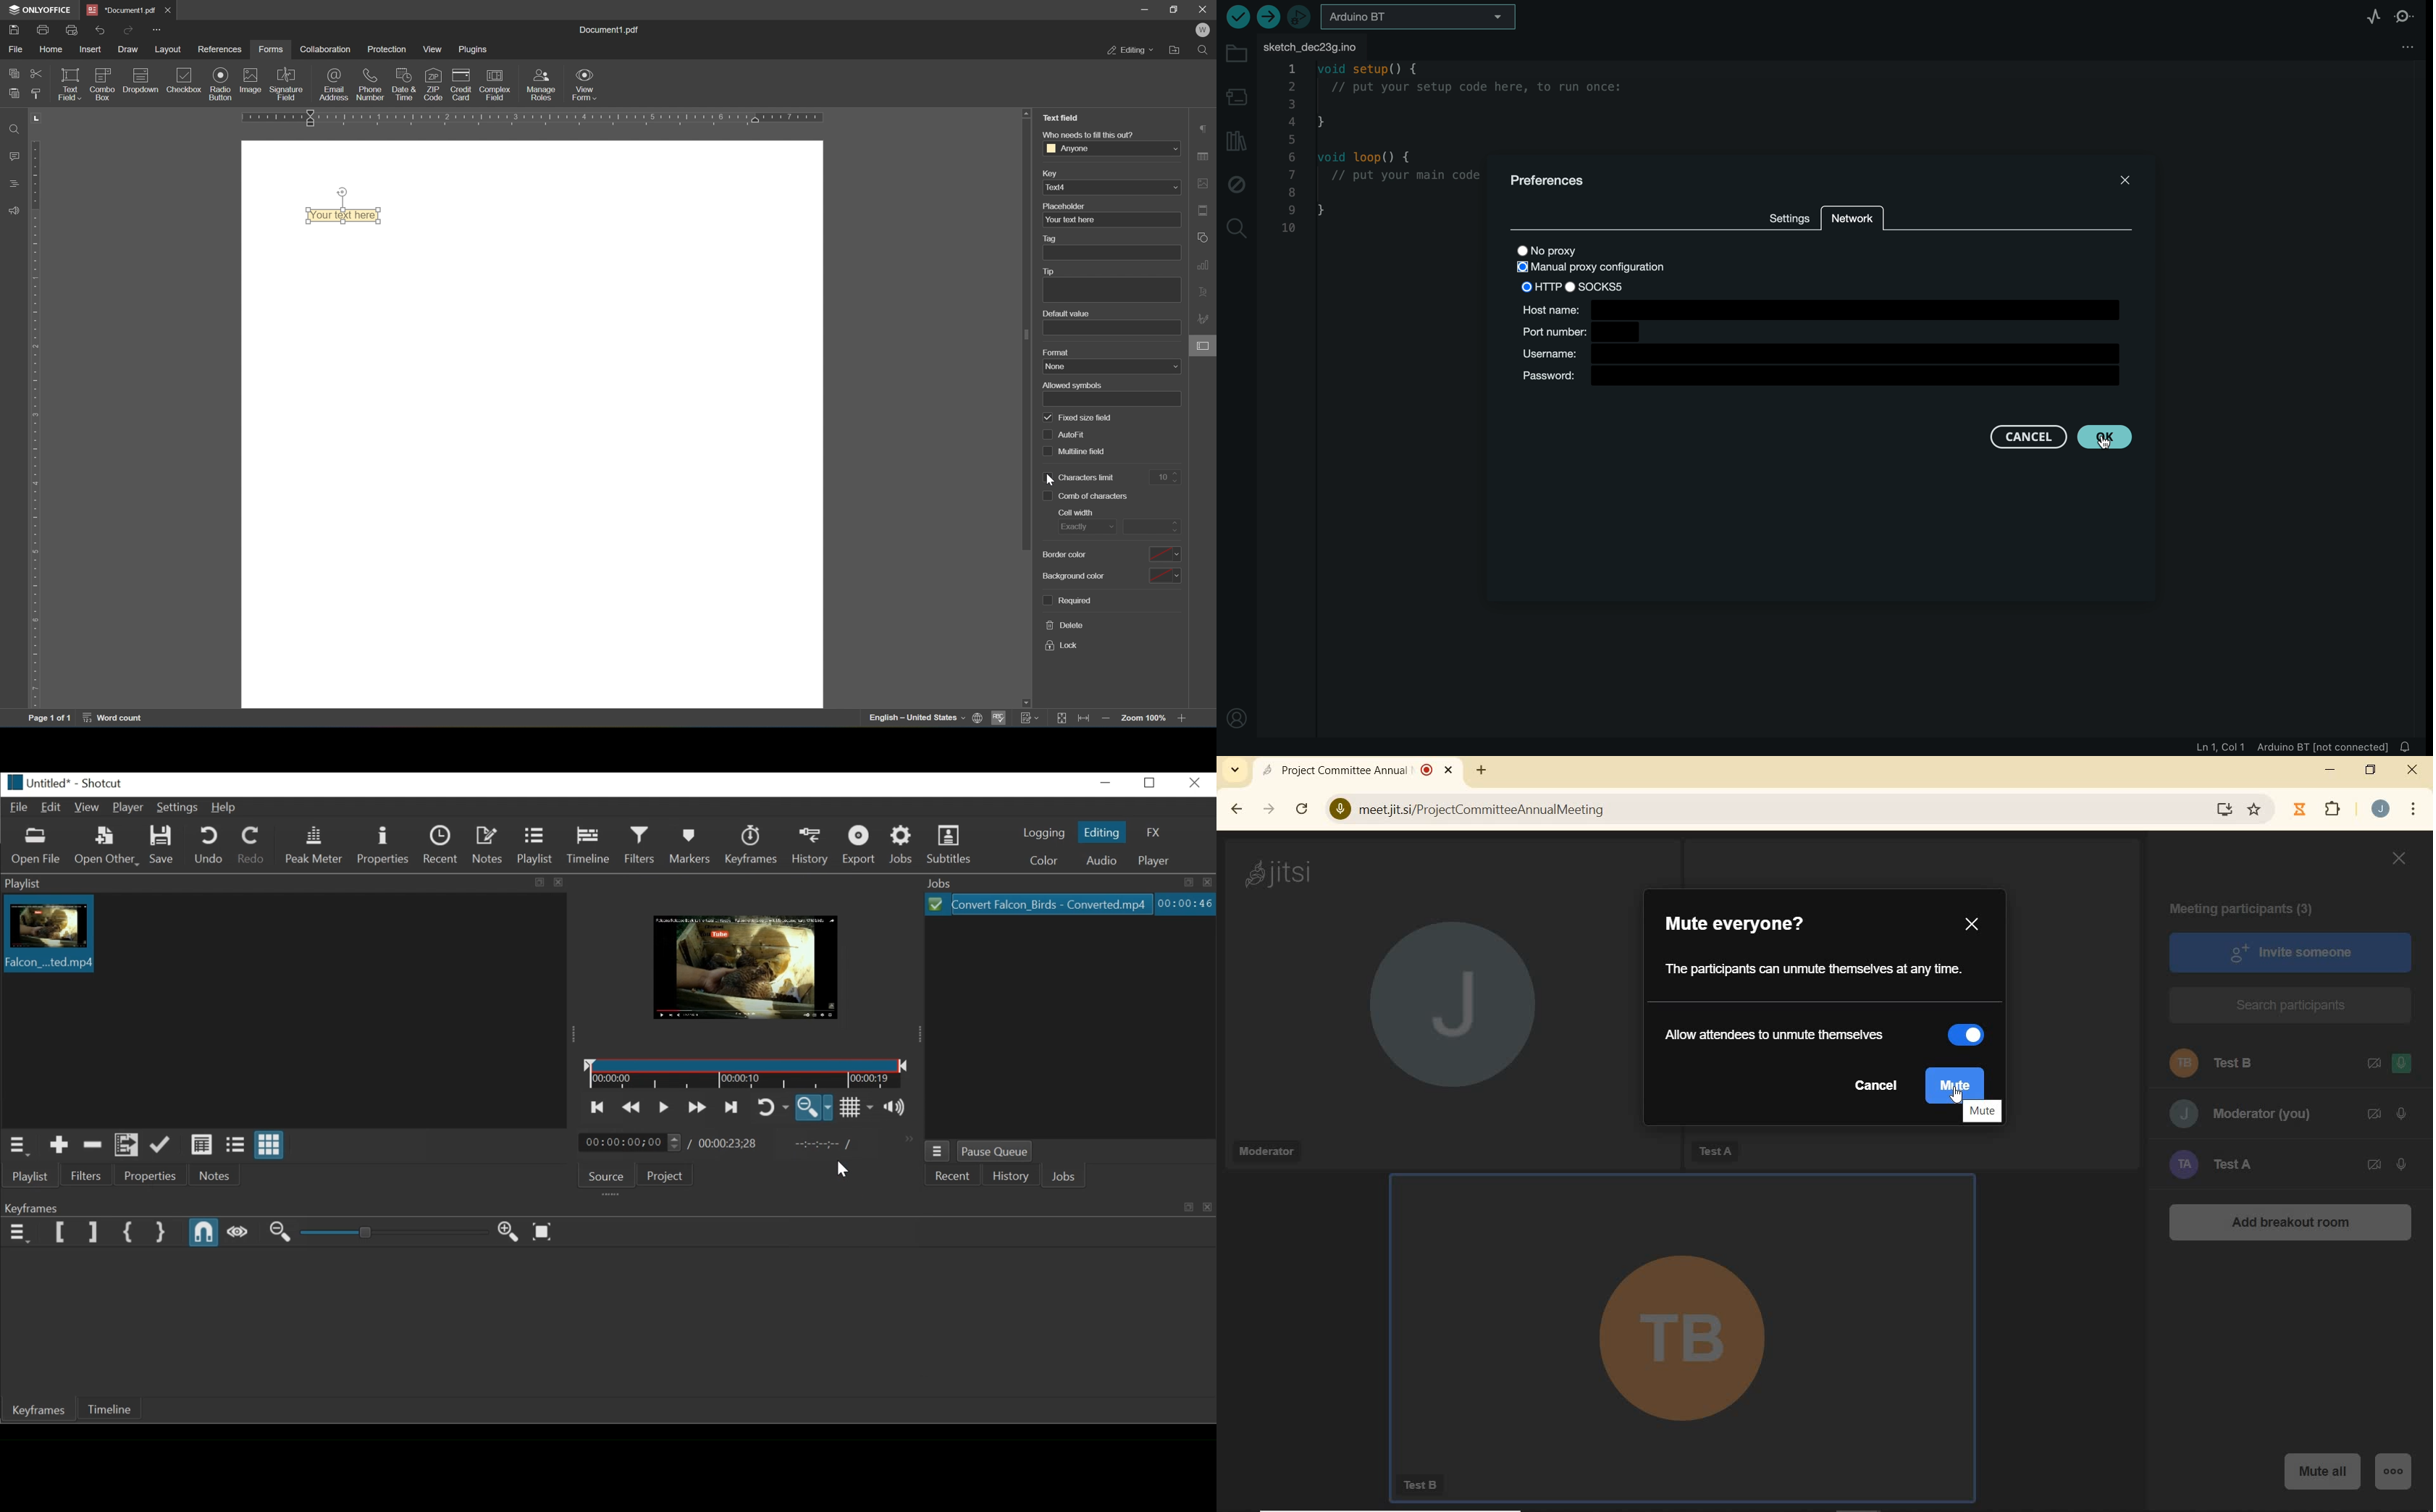 This screenshot has height=1512, width=2436. I want to click on text field, so click(68, 84).